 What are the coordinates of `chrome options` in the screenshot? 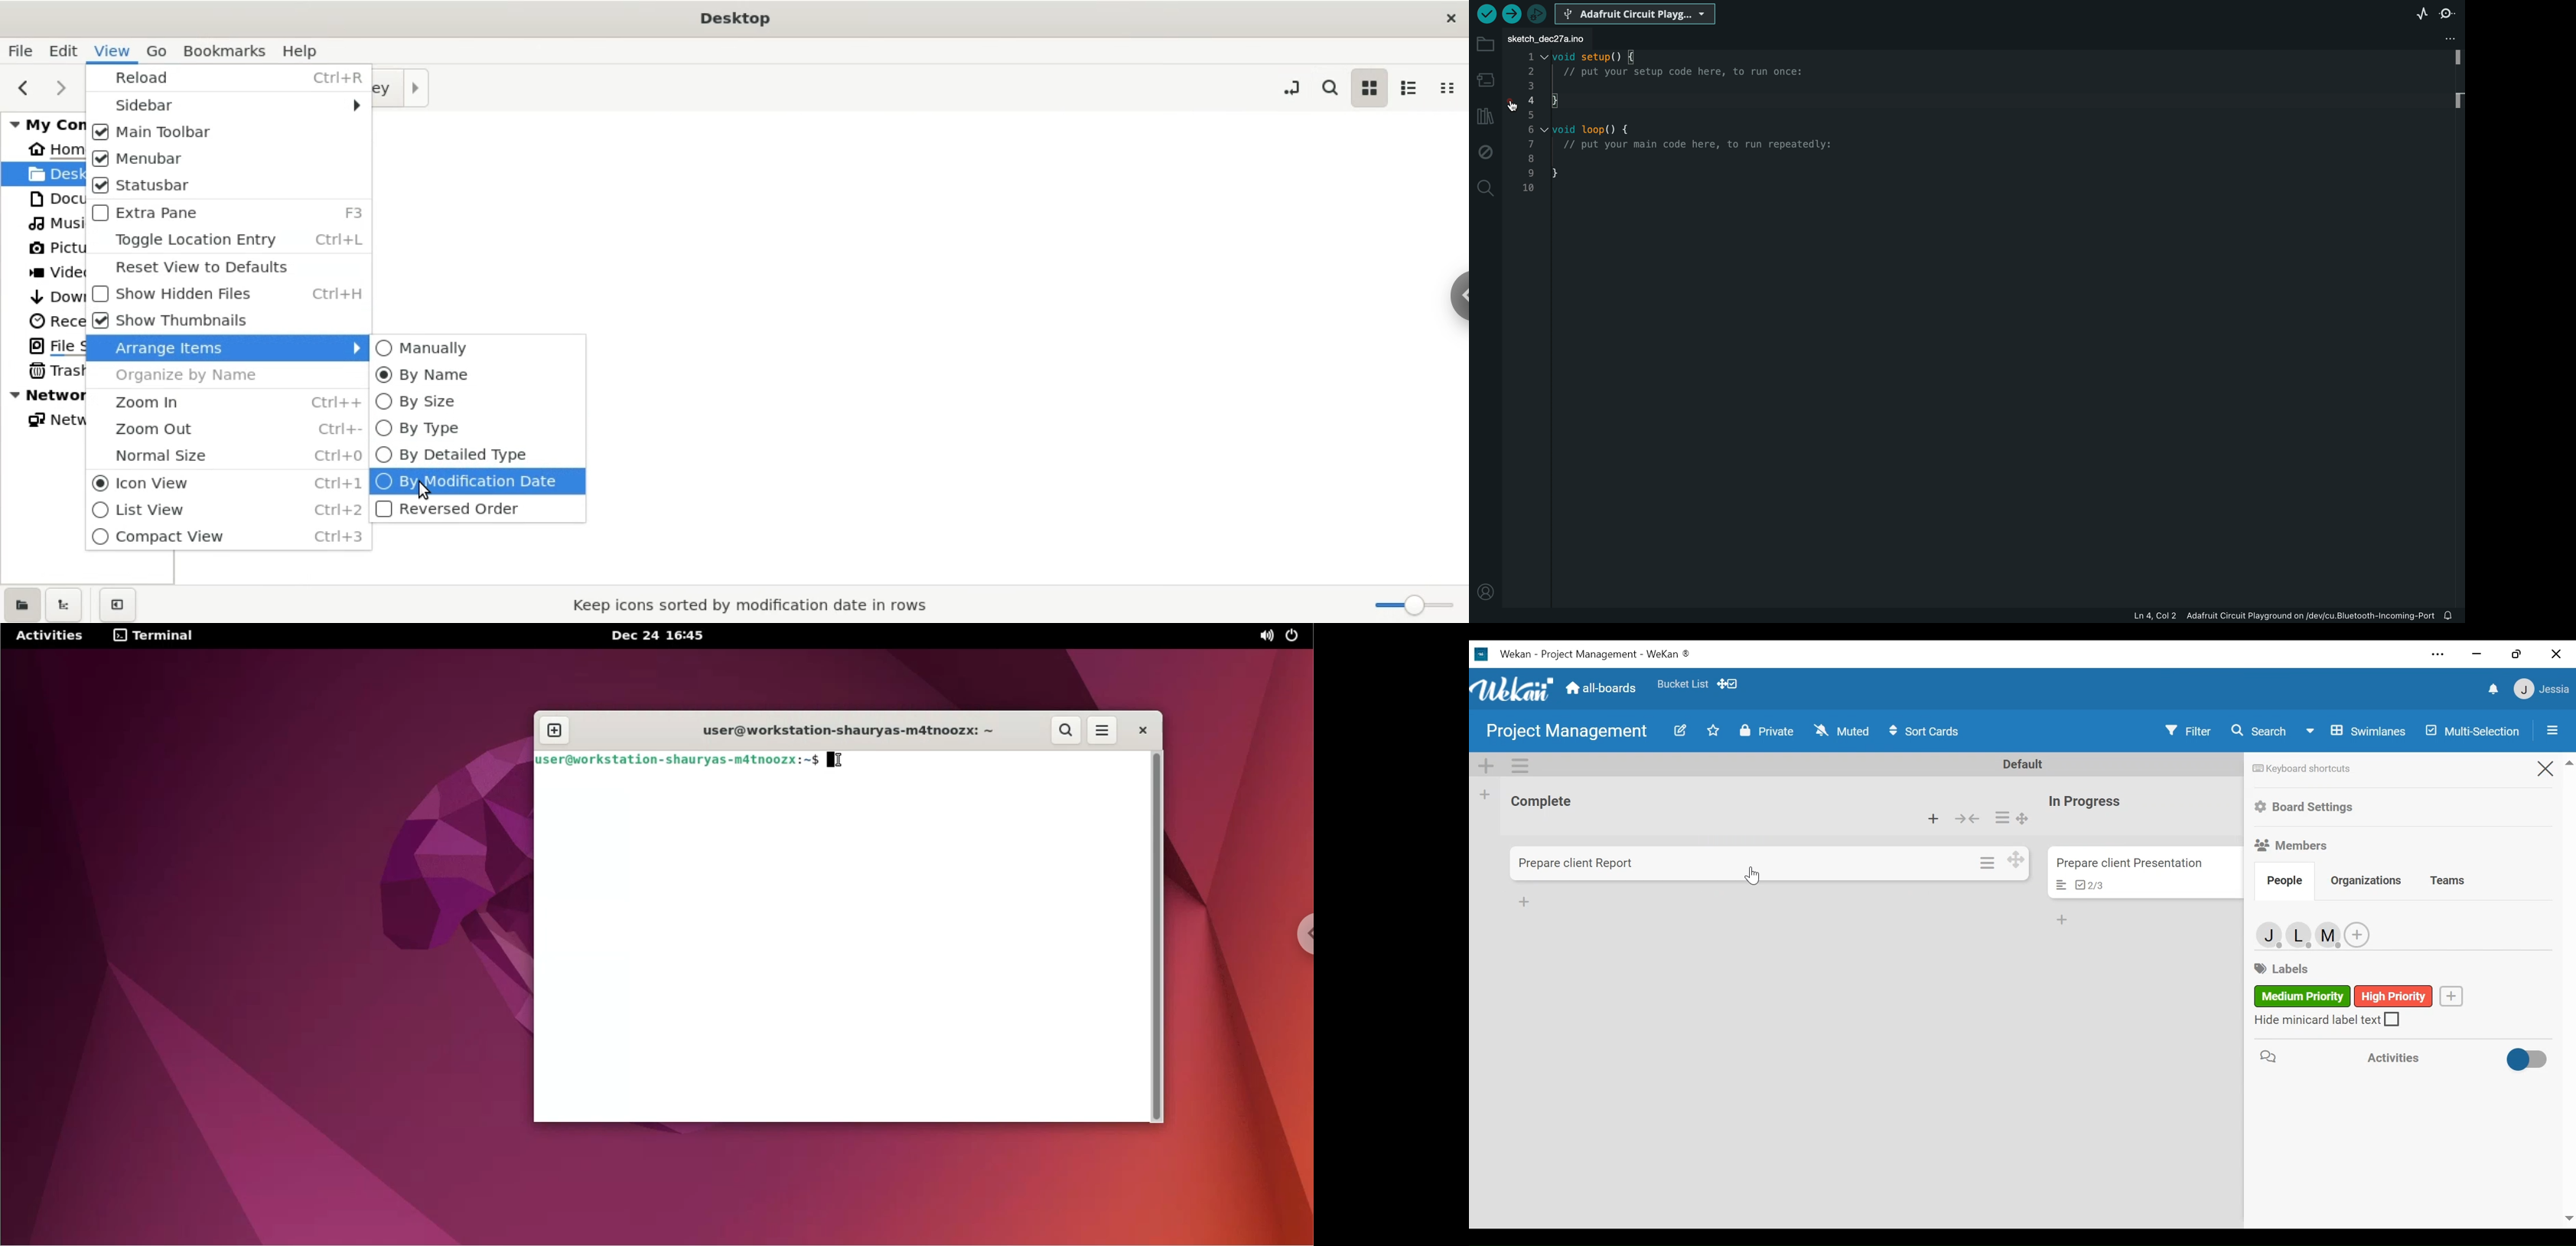 It's located at (1457, 296).